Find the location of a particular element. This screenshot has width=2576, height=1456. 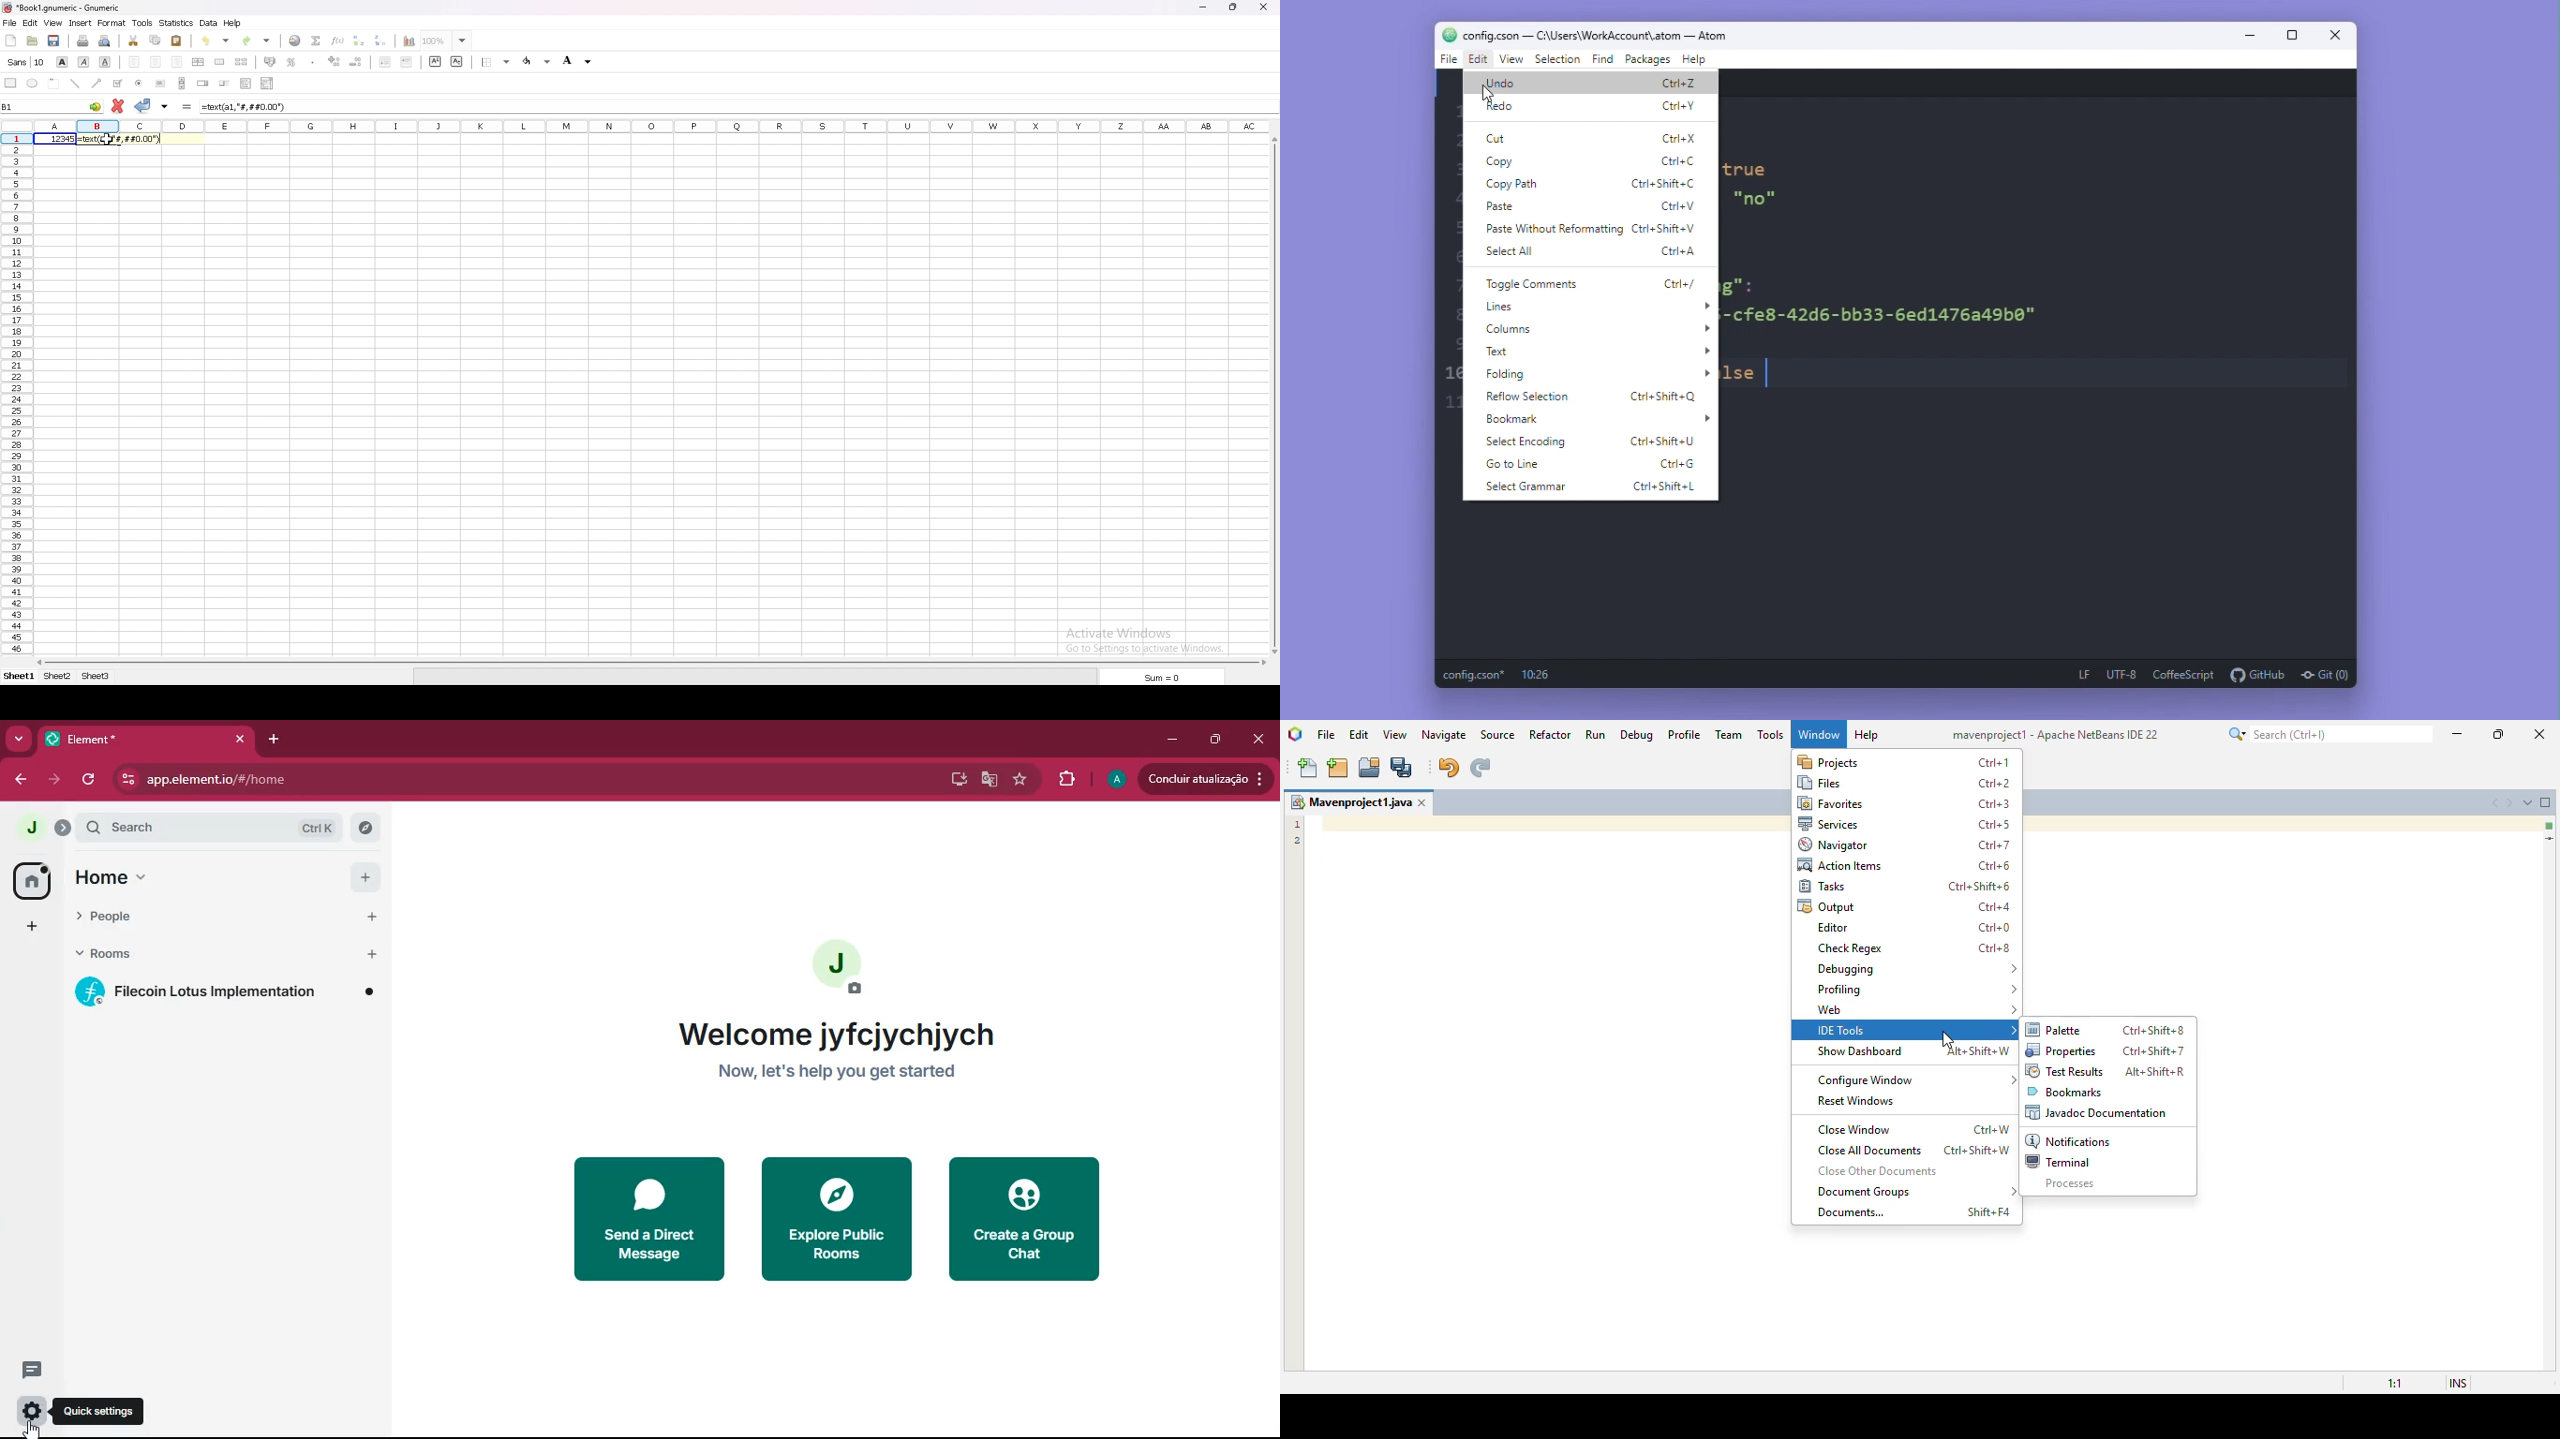

add room is located at coordinates (372, 954).